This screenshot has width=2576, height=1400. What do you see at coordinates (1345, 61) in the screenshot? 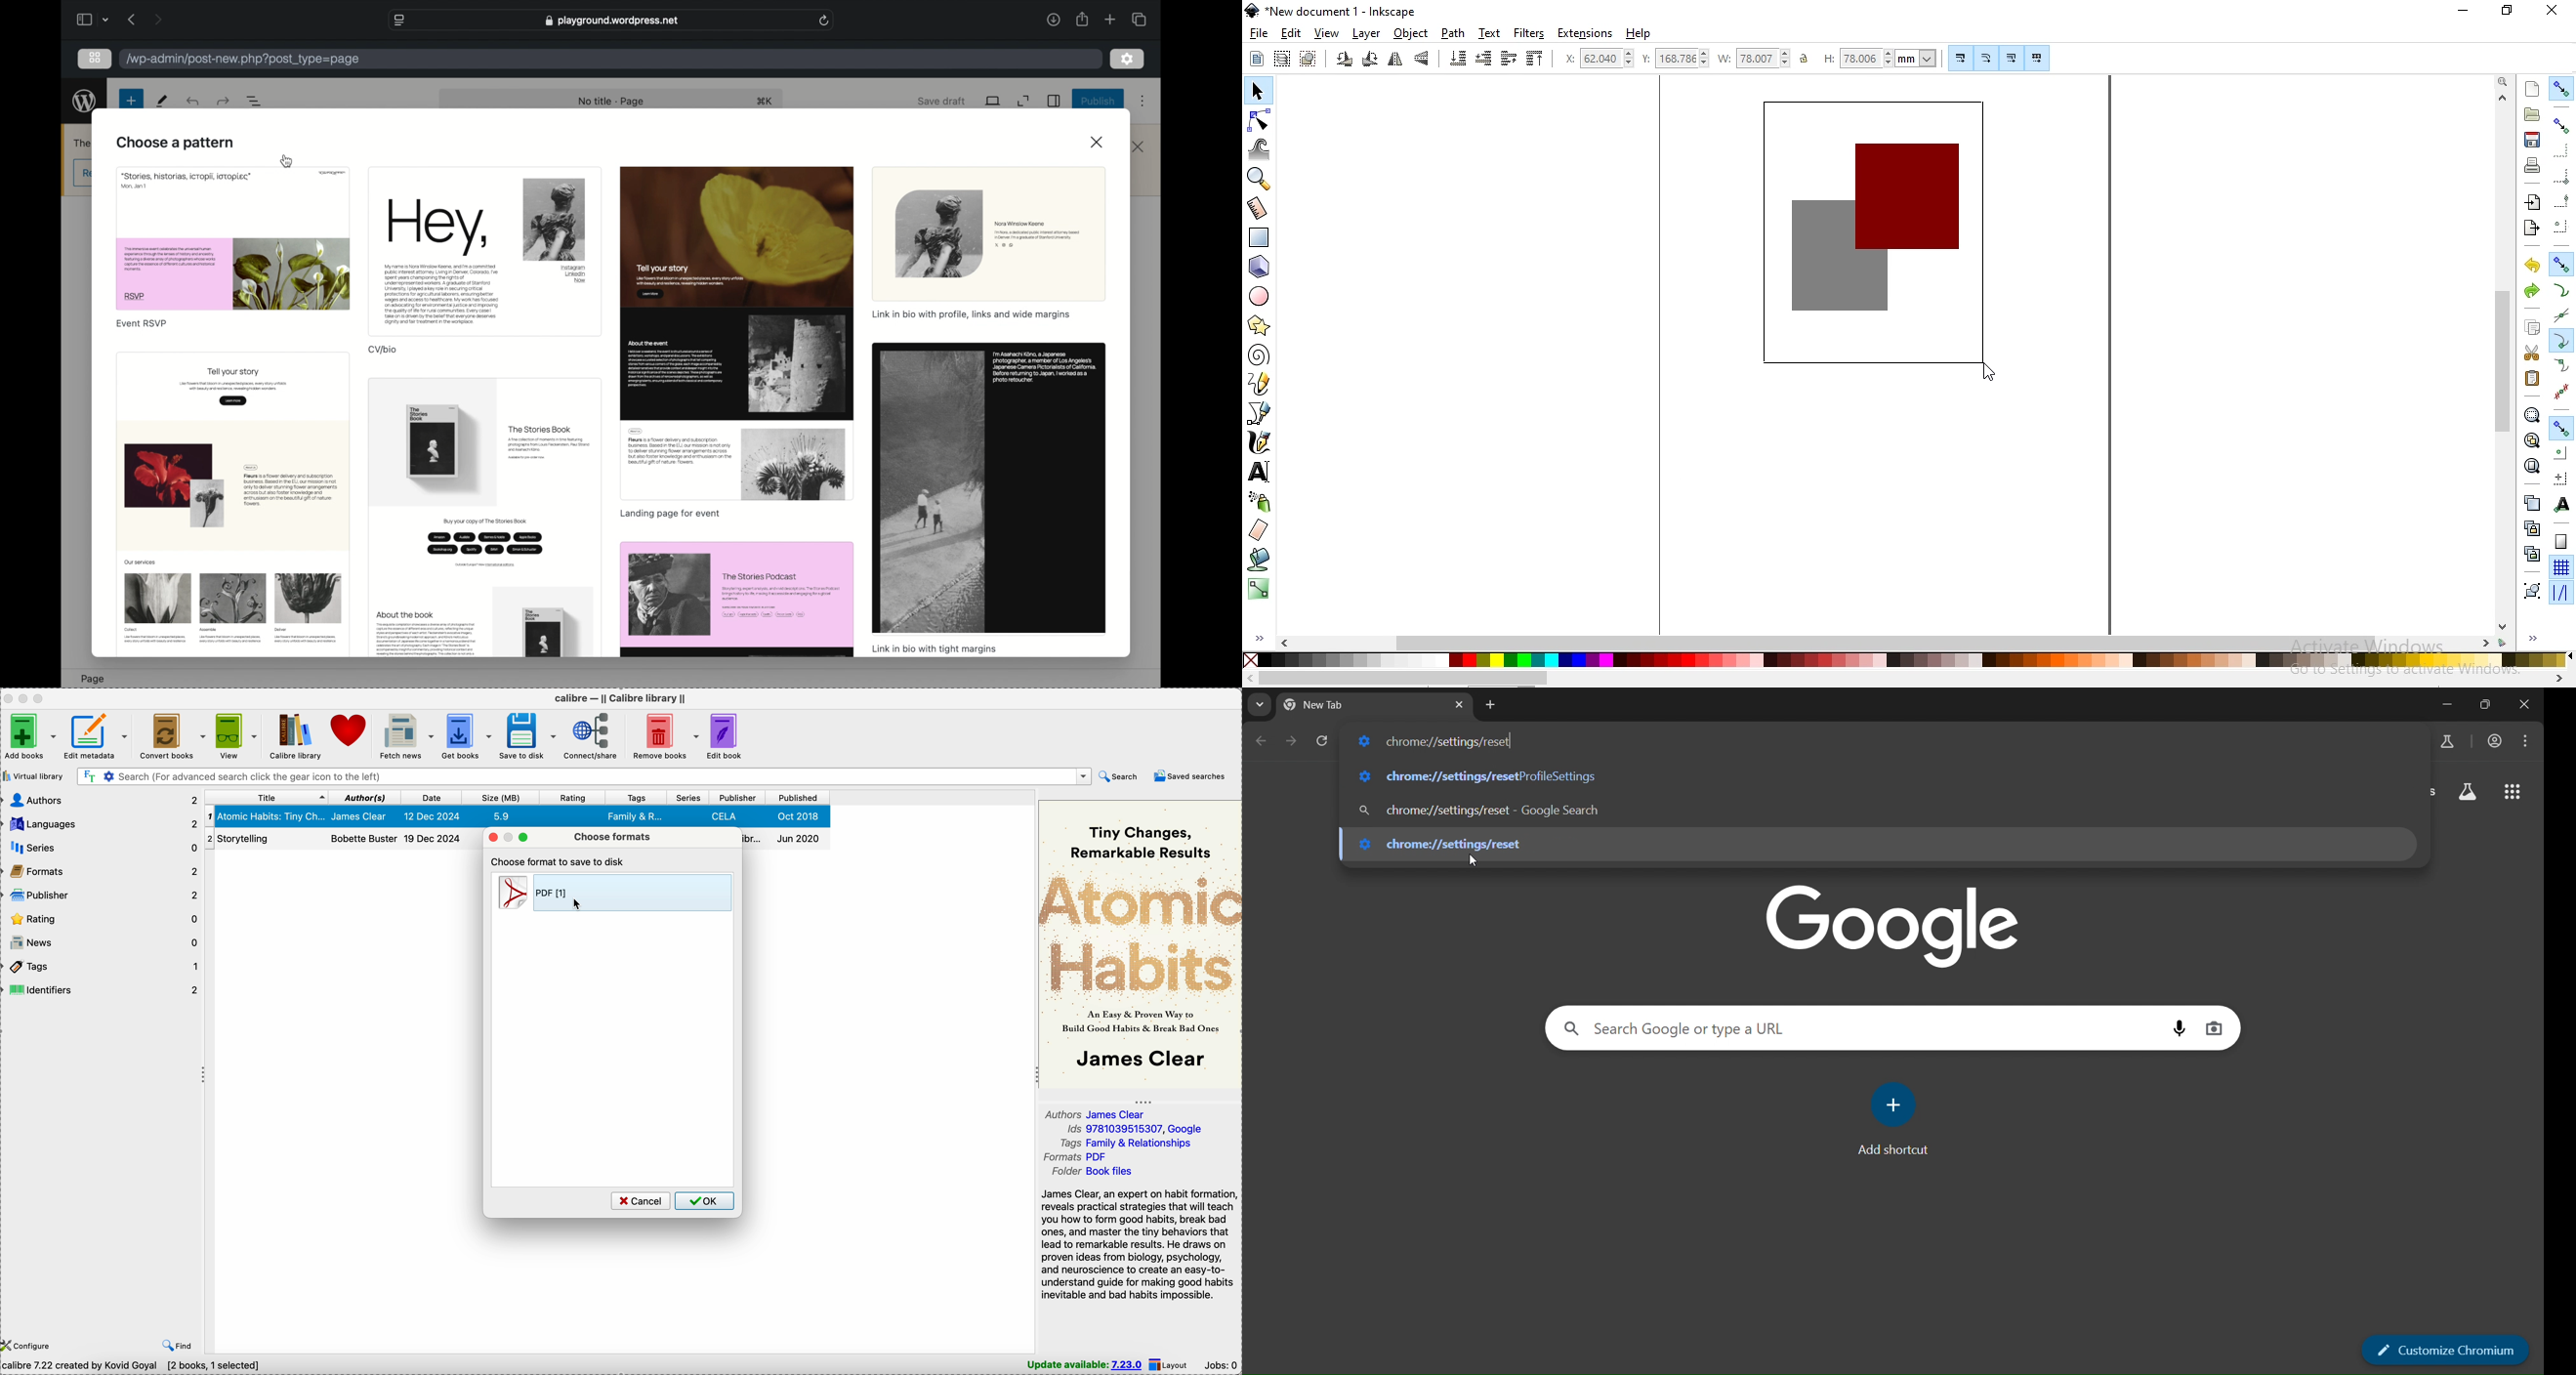
I see `rotate 90 counter clockwise` at bounding box center [1345, 61].